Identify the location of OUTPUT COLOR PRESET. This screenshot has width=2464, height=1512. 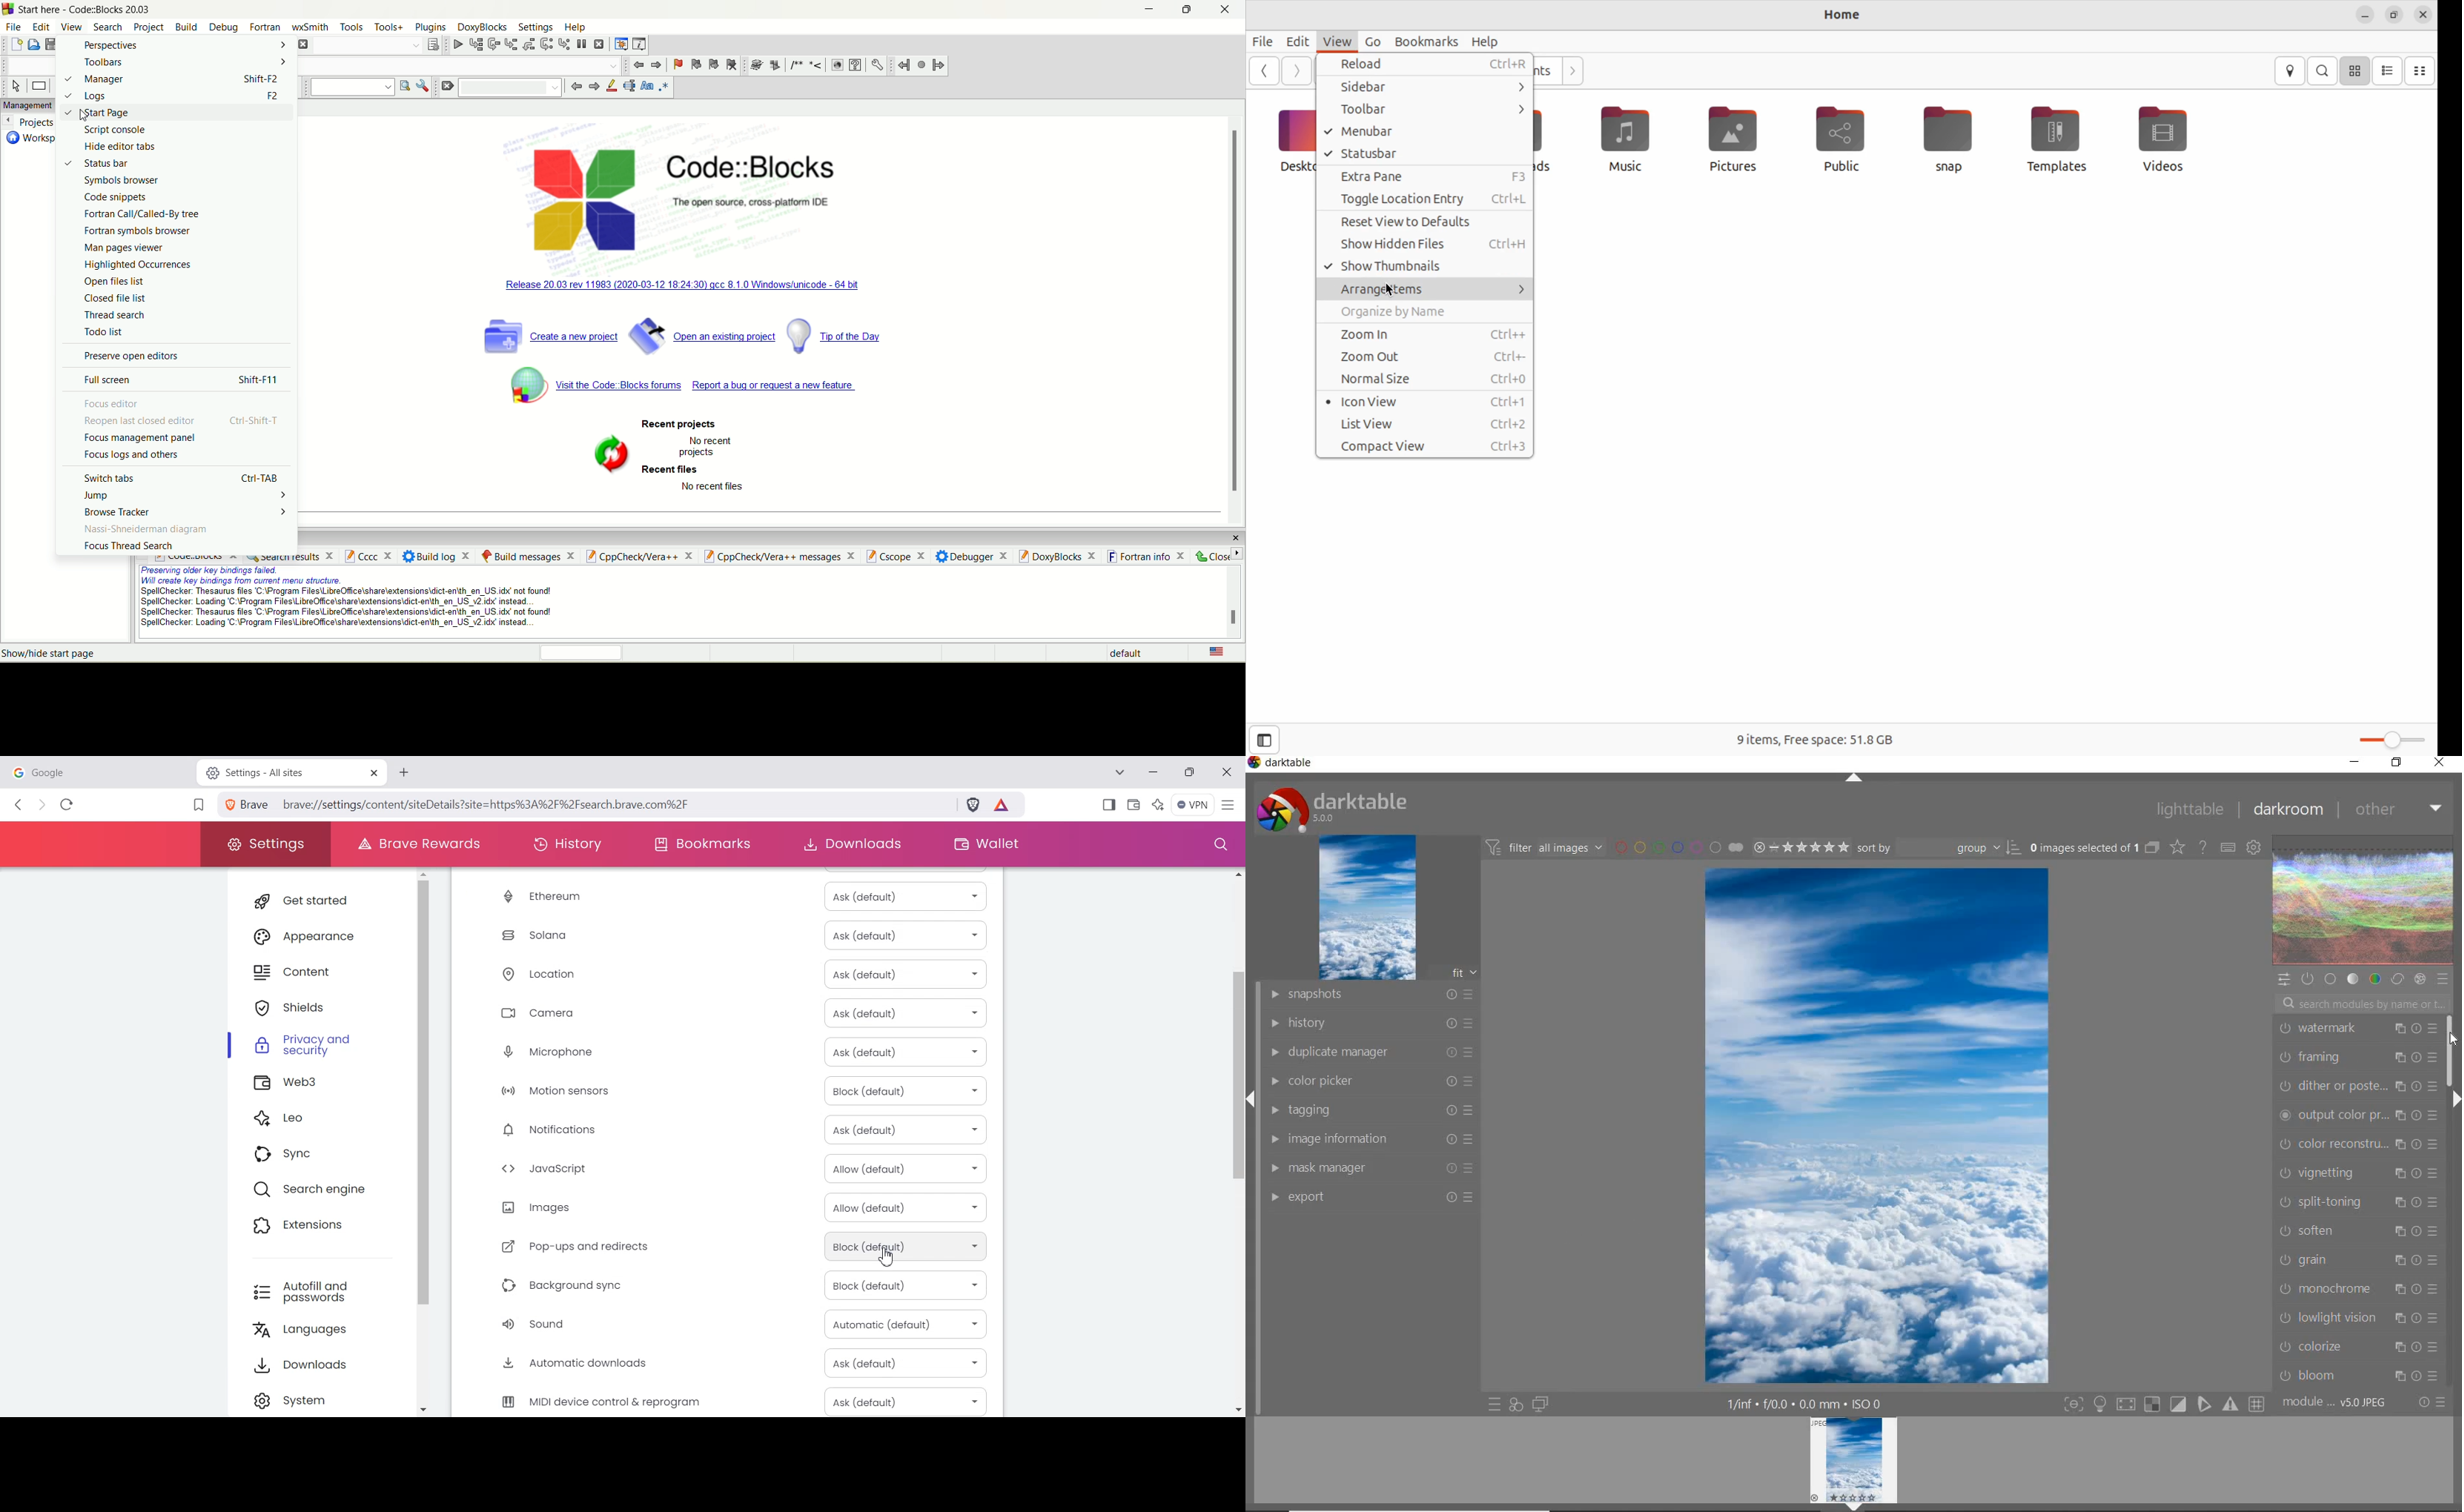
(2359, 1114).